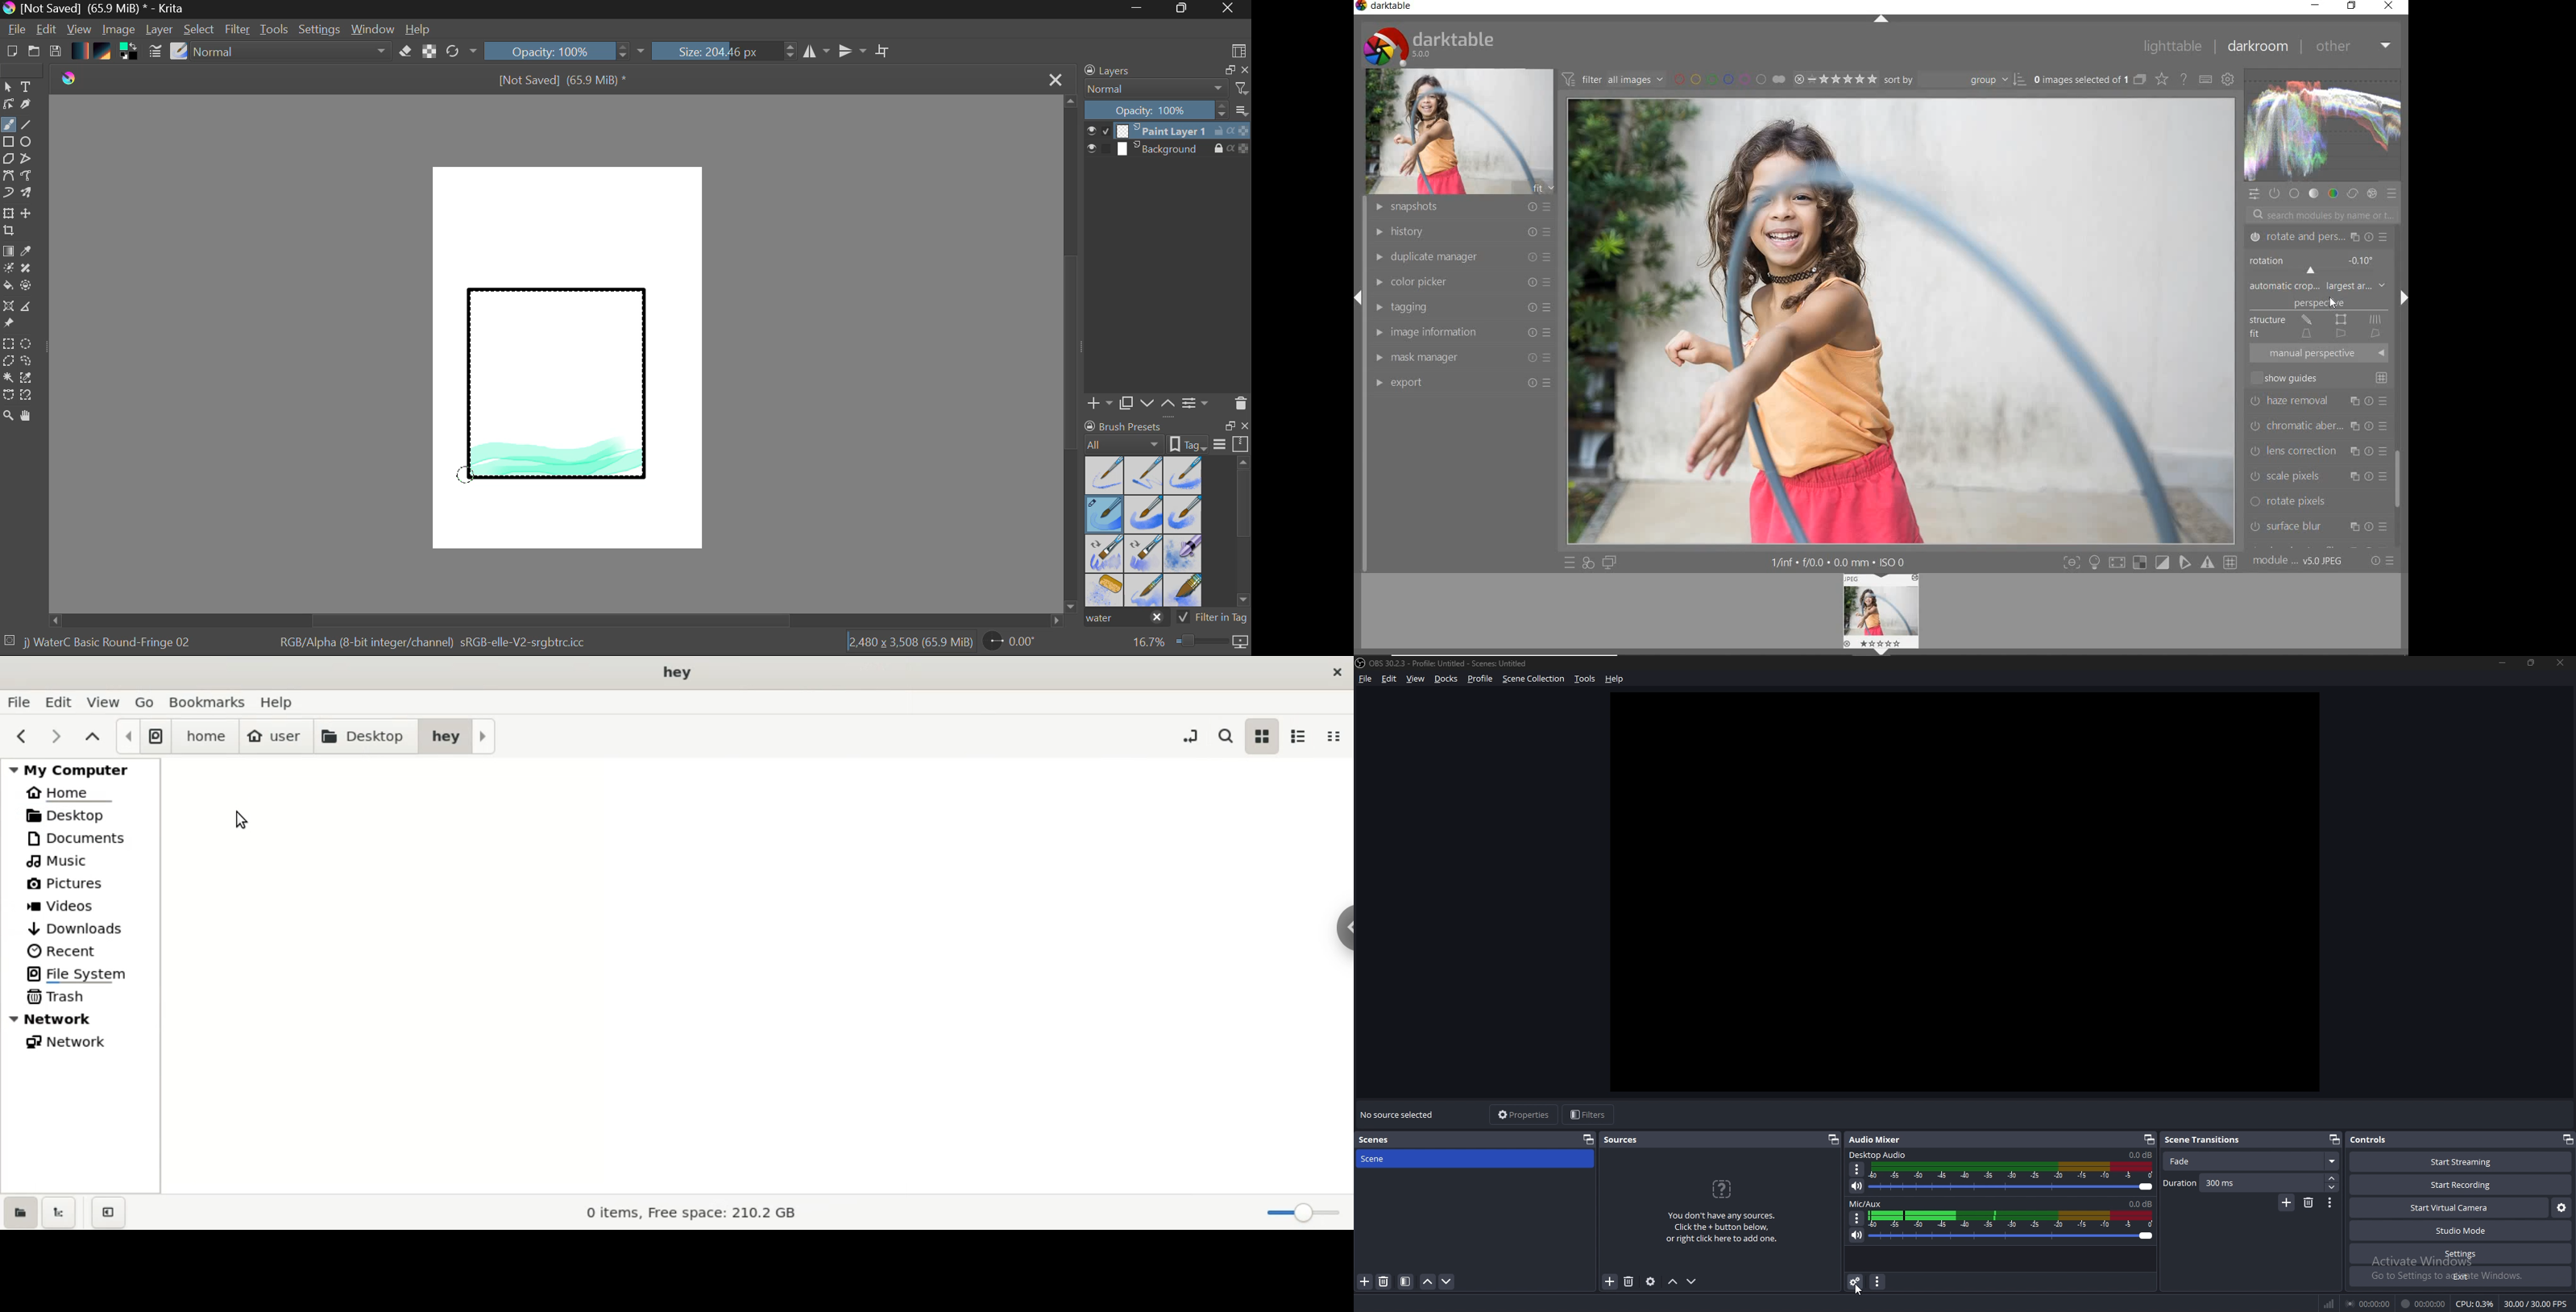 This screenshot has height=1316, width=2576. I want to click on start recording, so click(2462, 1185).